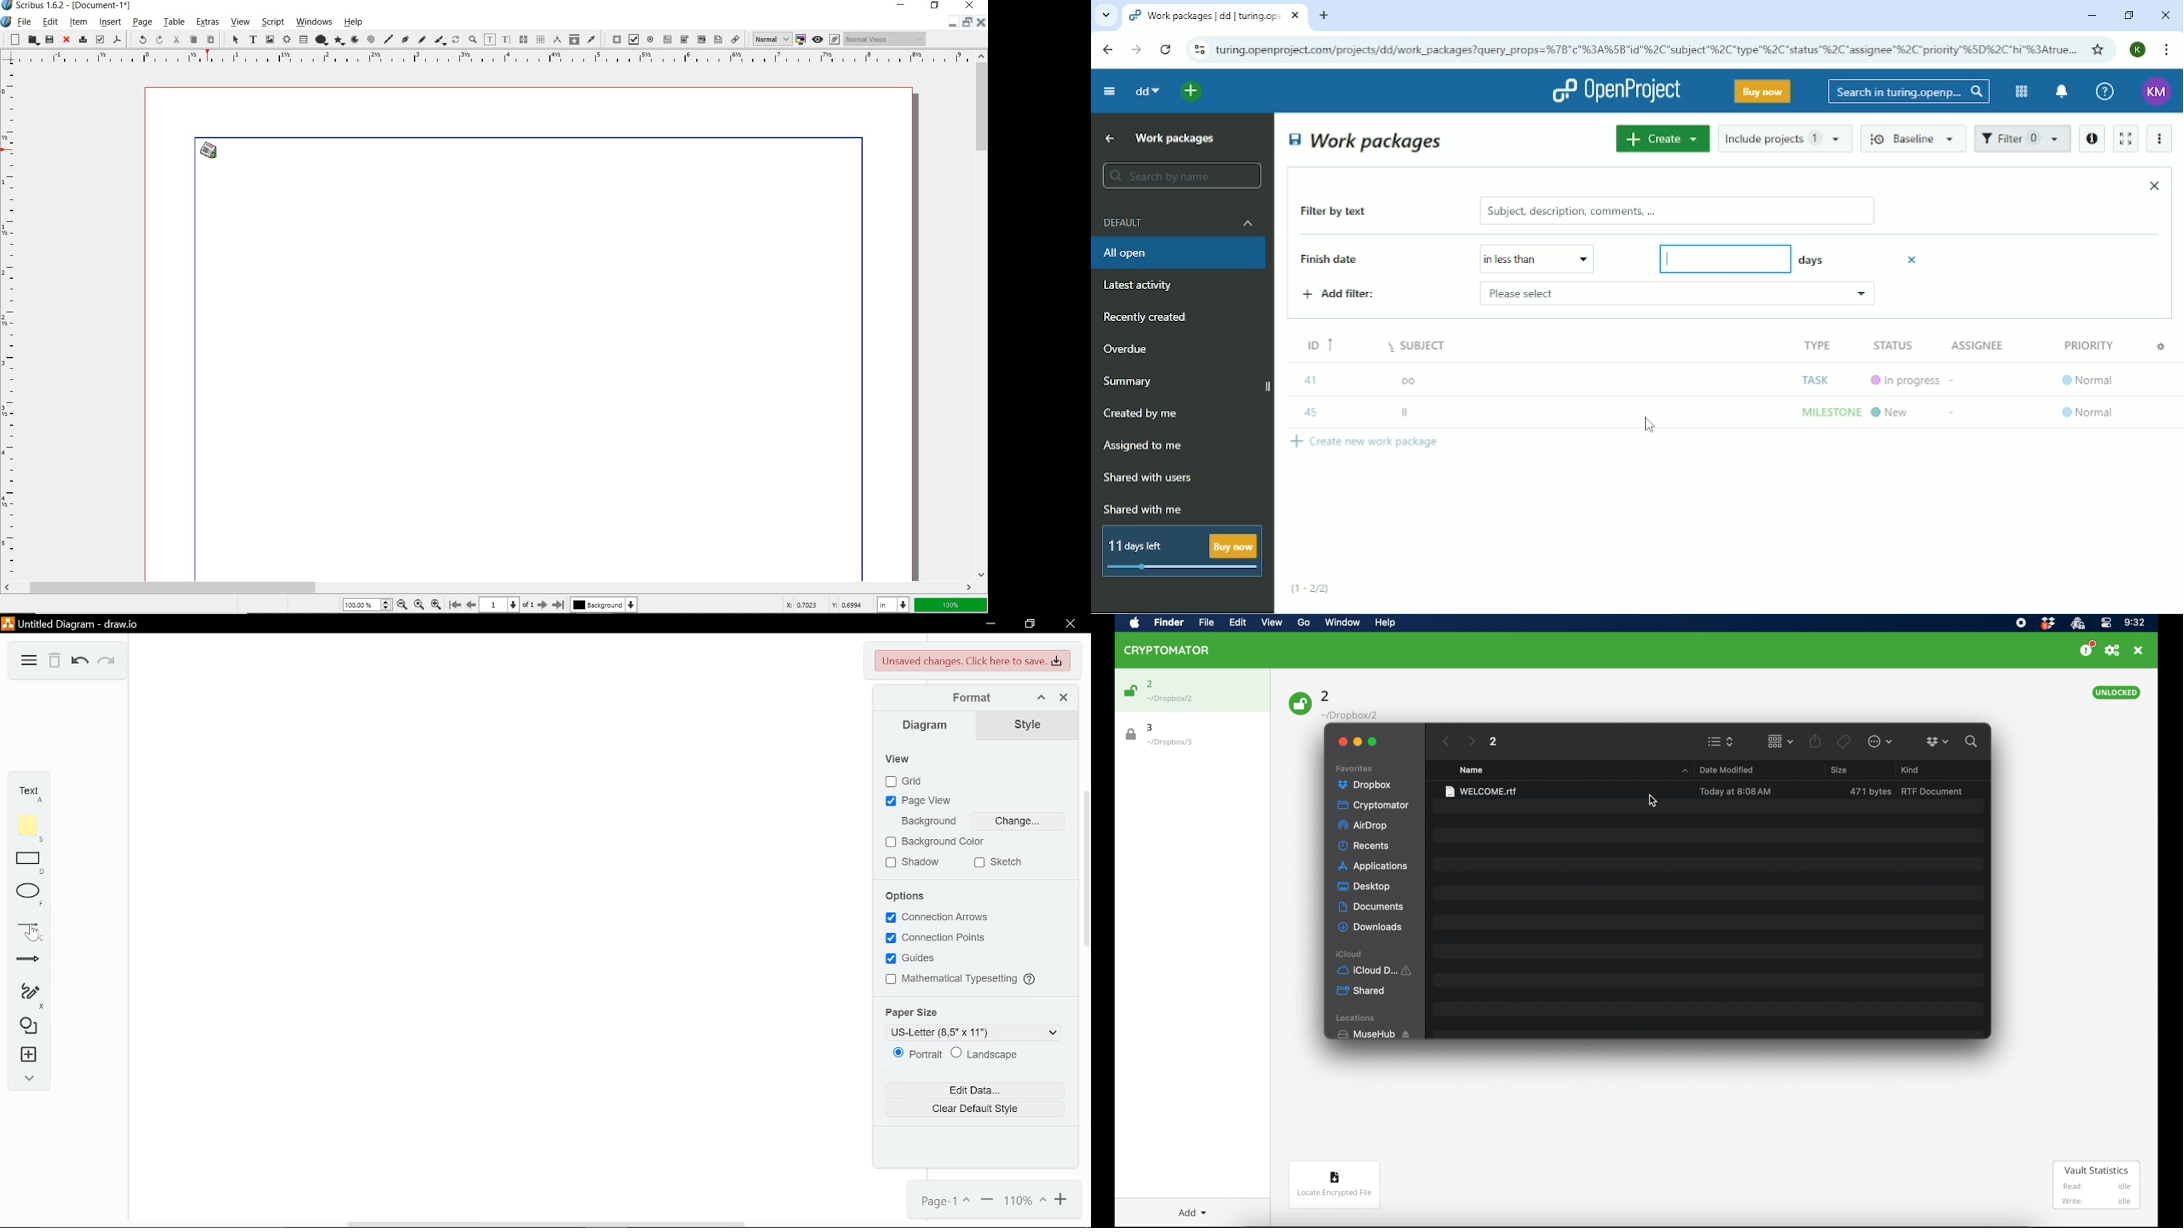 The image size is (2184, 1232). What do you see at coordinates (1192, 91) in the screenshot?
I see `Open quick add menu` at bounding box center [1192, 91].